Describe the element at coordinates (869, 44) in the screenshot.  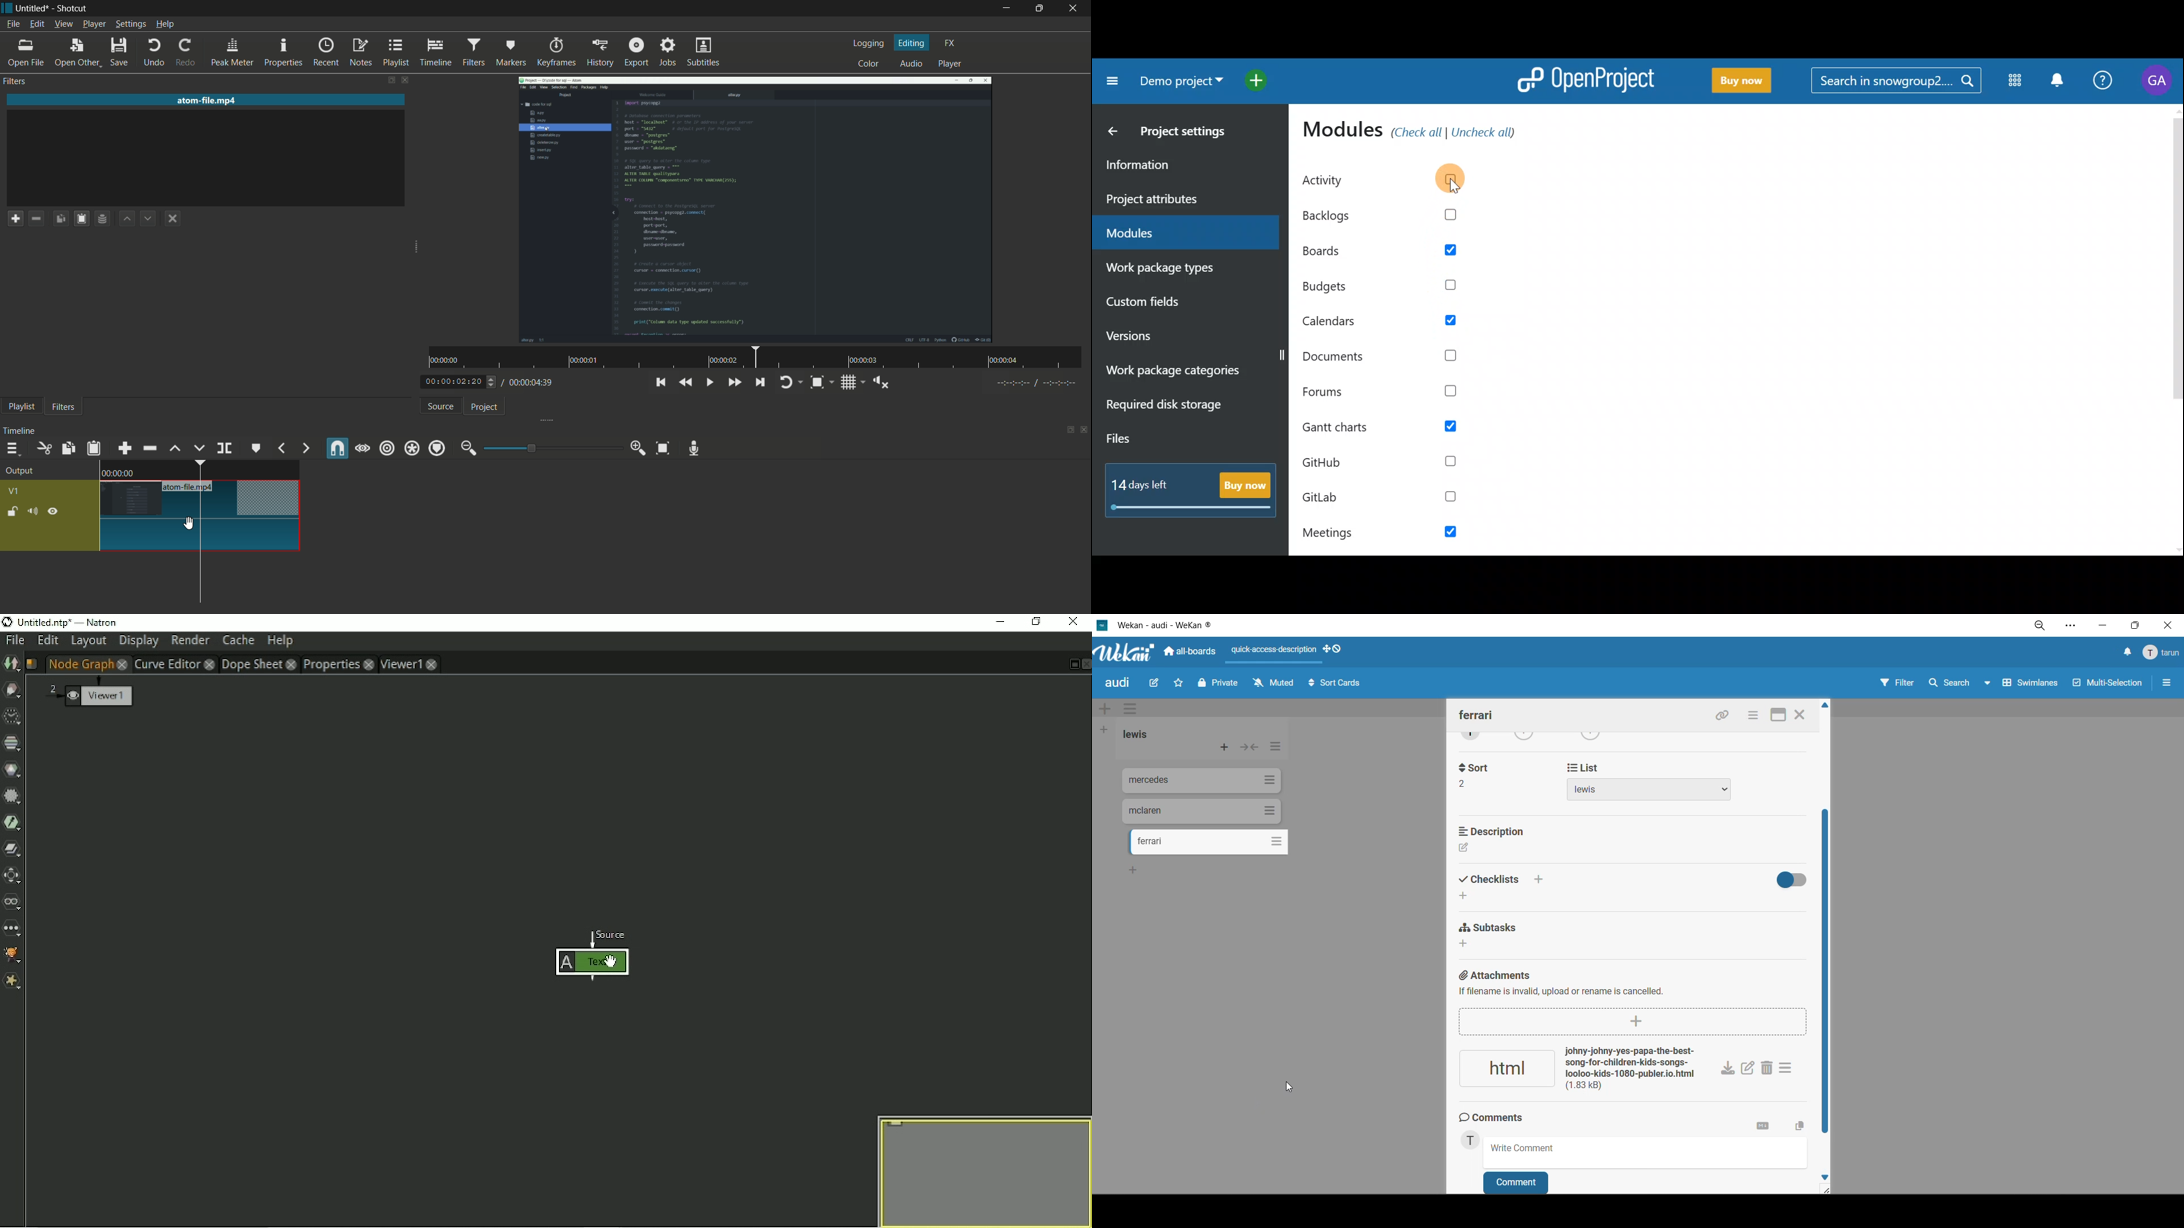
I see `logging` at that location.